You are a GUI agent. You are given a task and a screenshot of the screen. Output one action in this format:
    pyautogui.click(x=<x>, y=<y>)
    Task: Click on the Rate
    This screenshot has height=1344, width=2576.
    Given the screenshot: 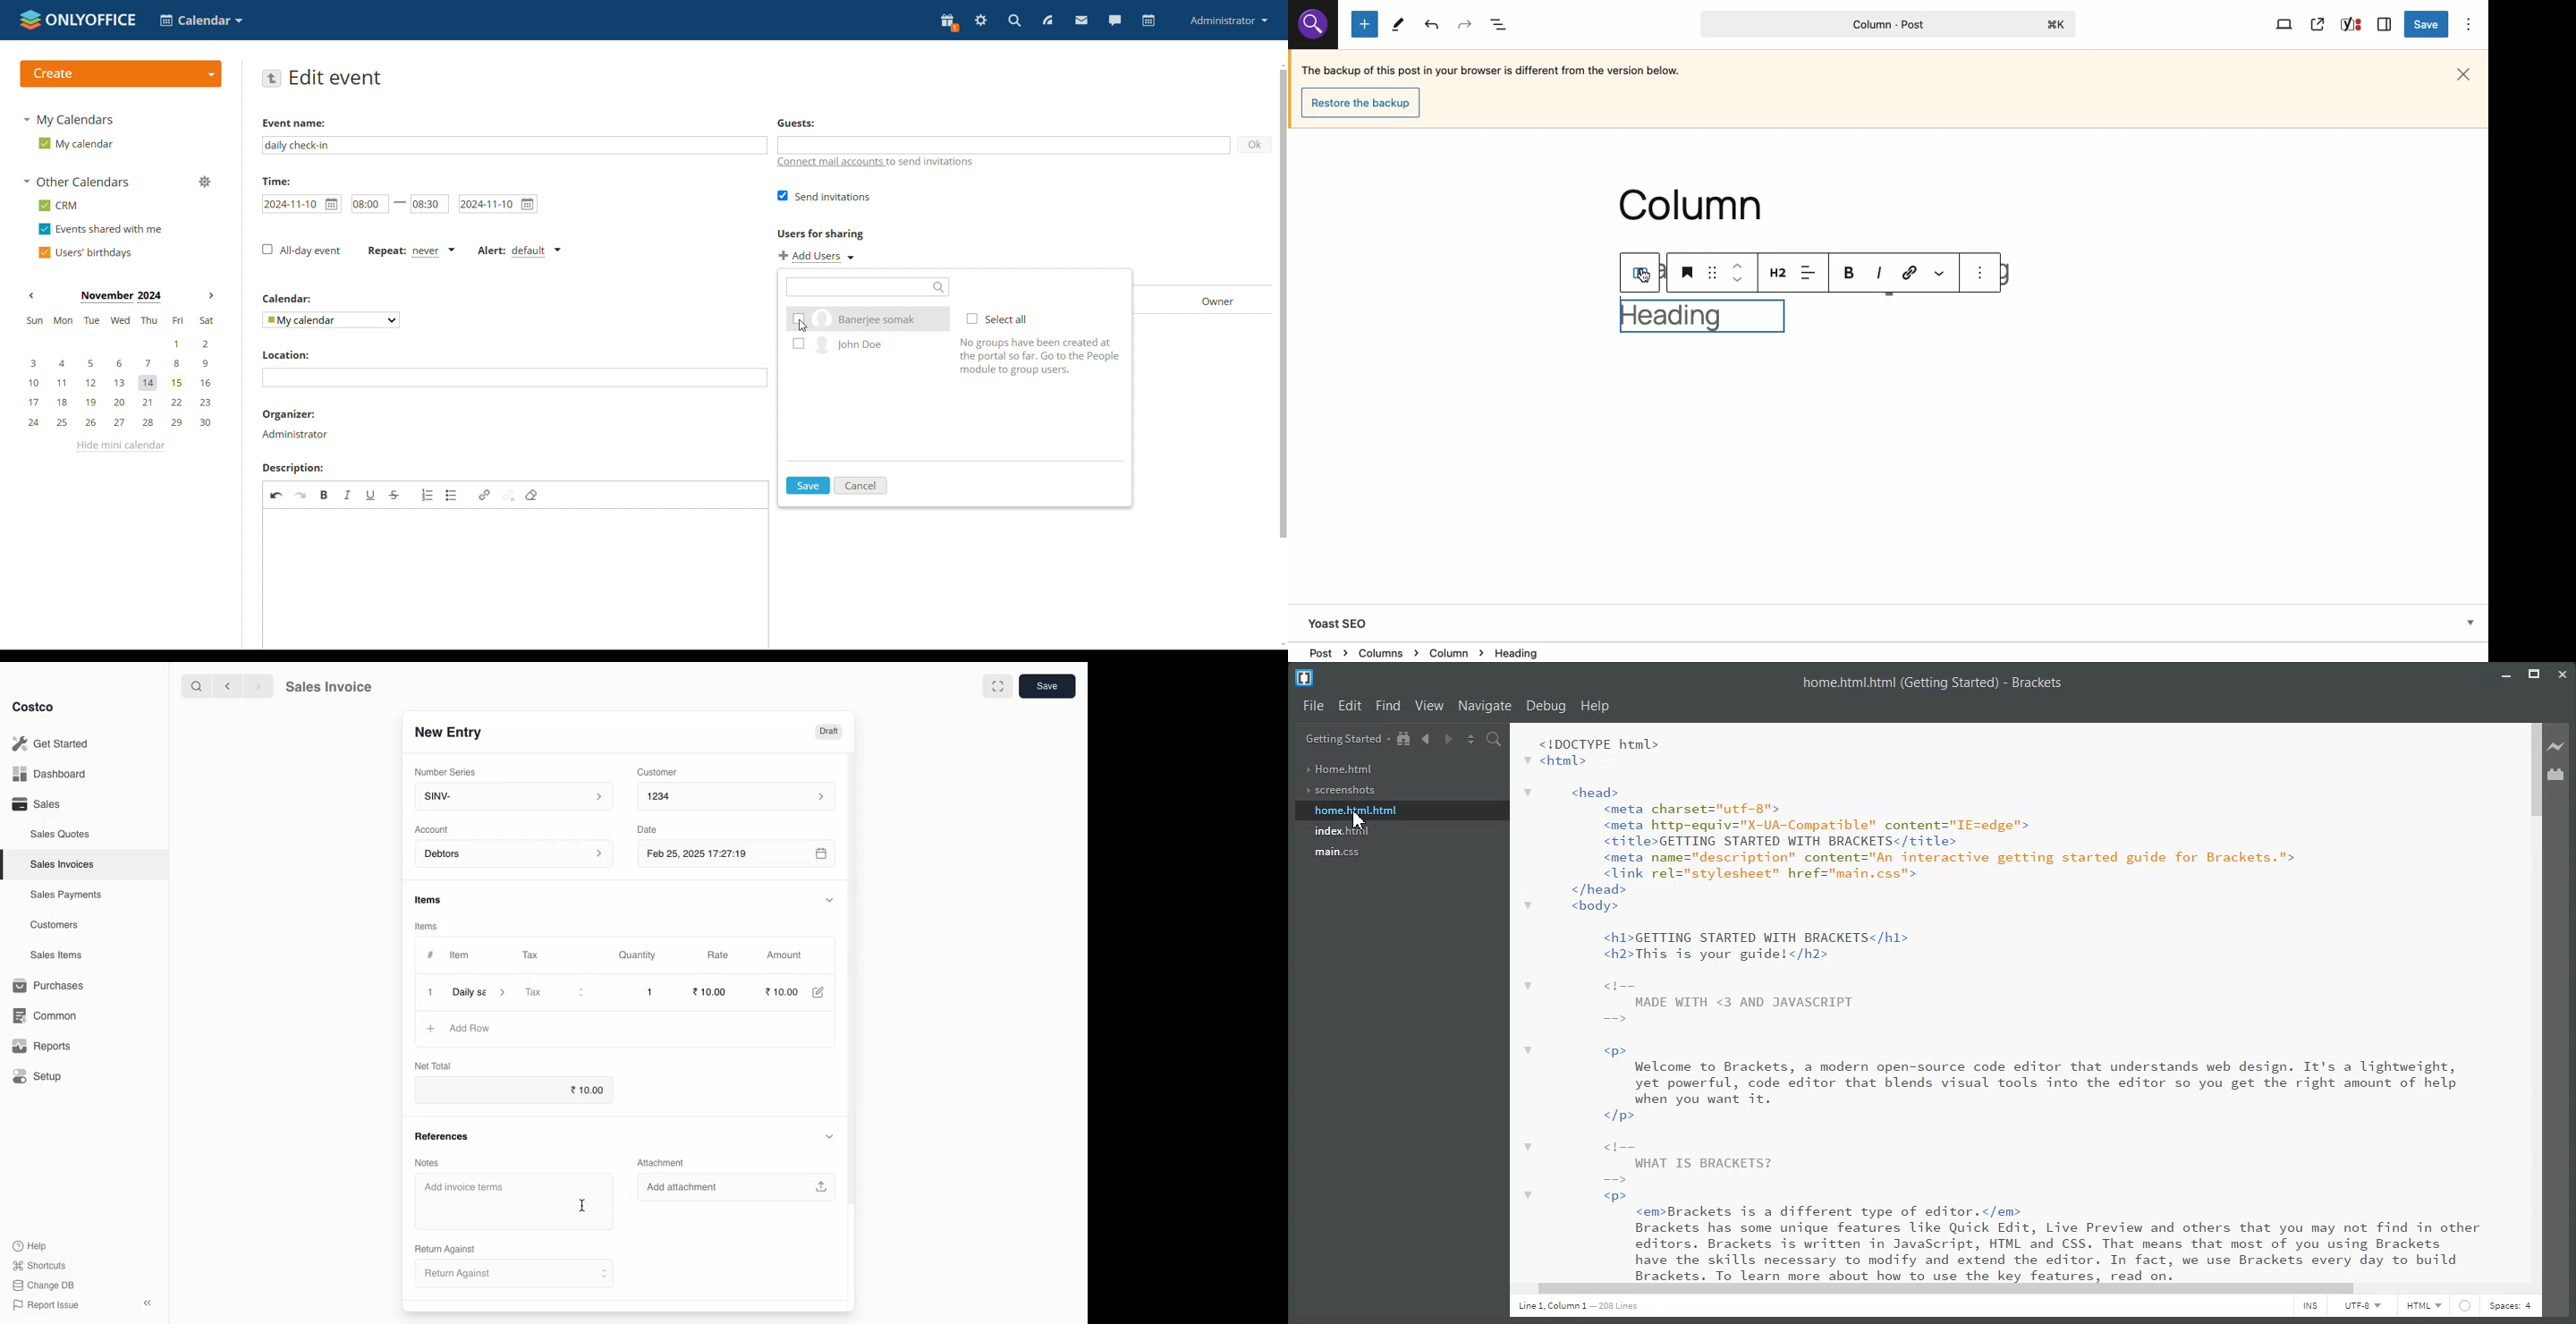 What is the action you would take?
    pyautogui.click(x=728, y=954)
    